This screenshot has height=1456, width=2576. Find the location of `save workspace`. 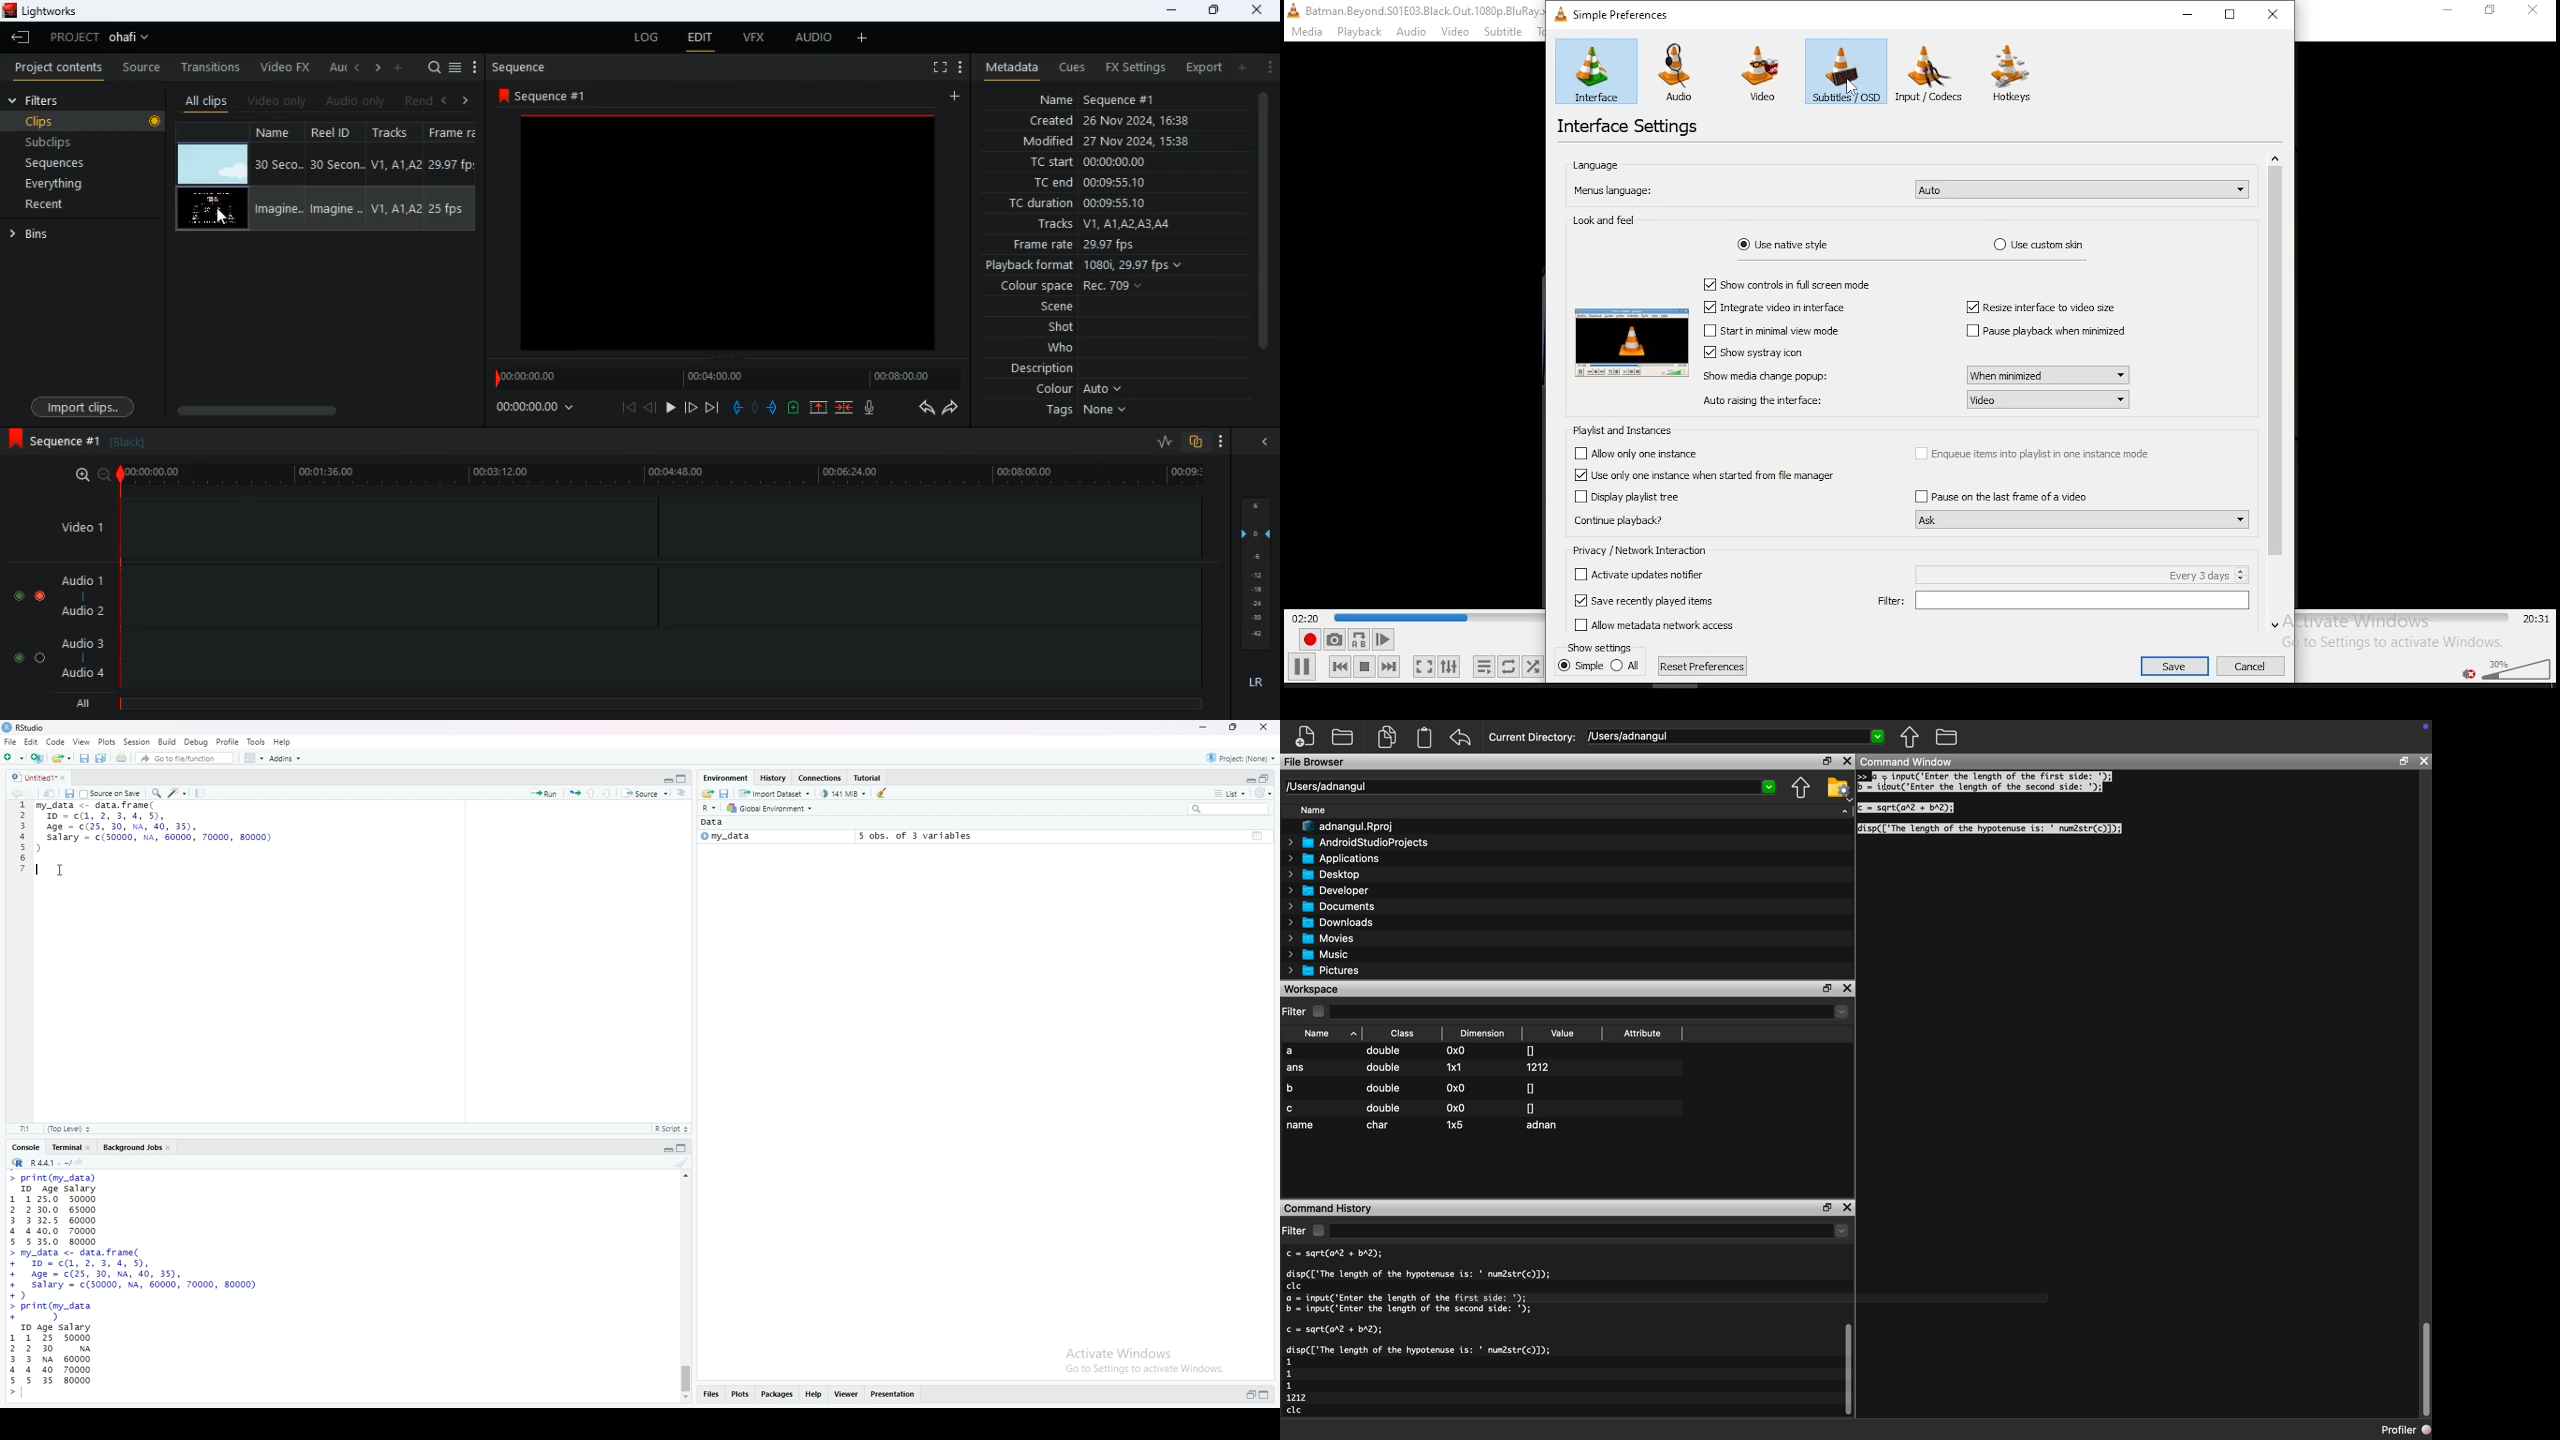

save workspace is located at coordinates (725, 795).